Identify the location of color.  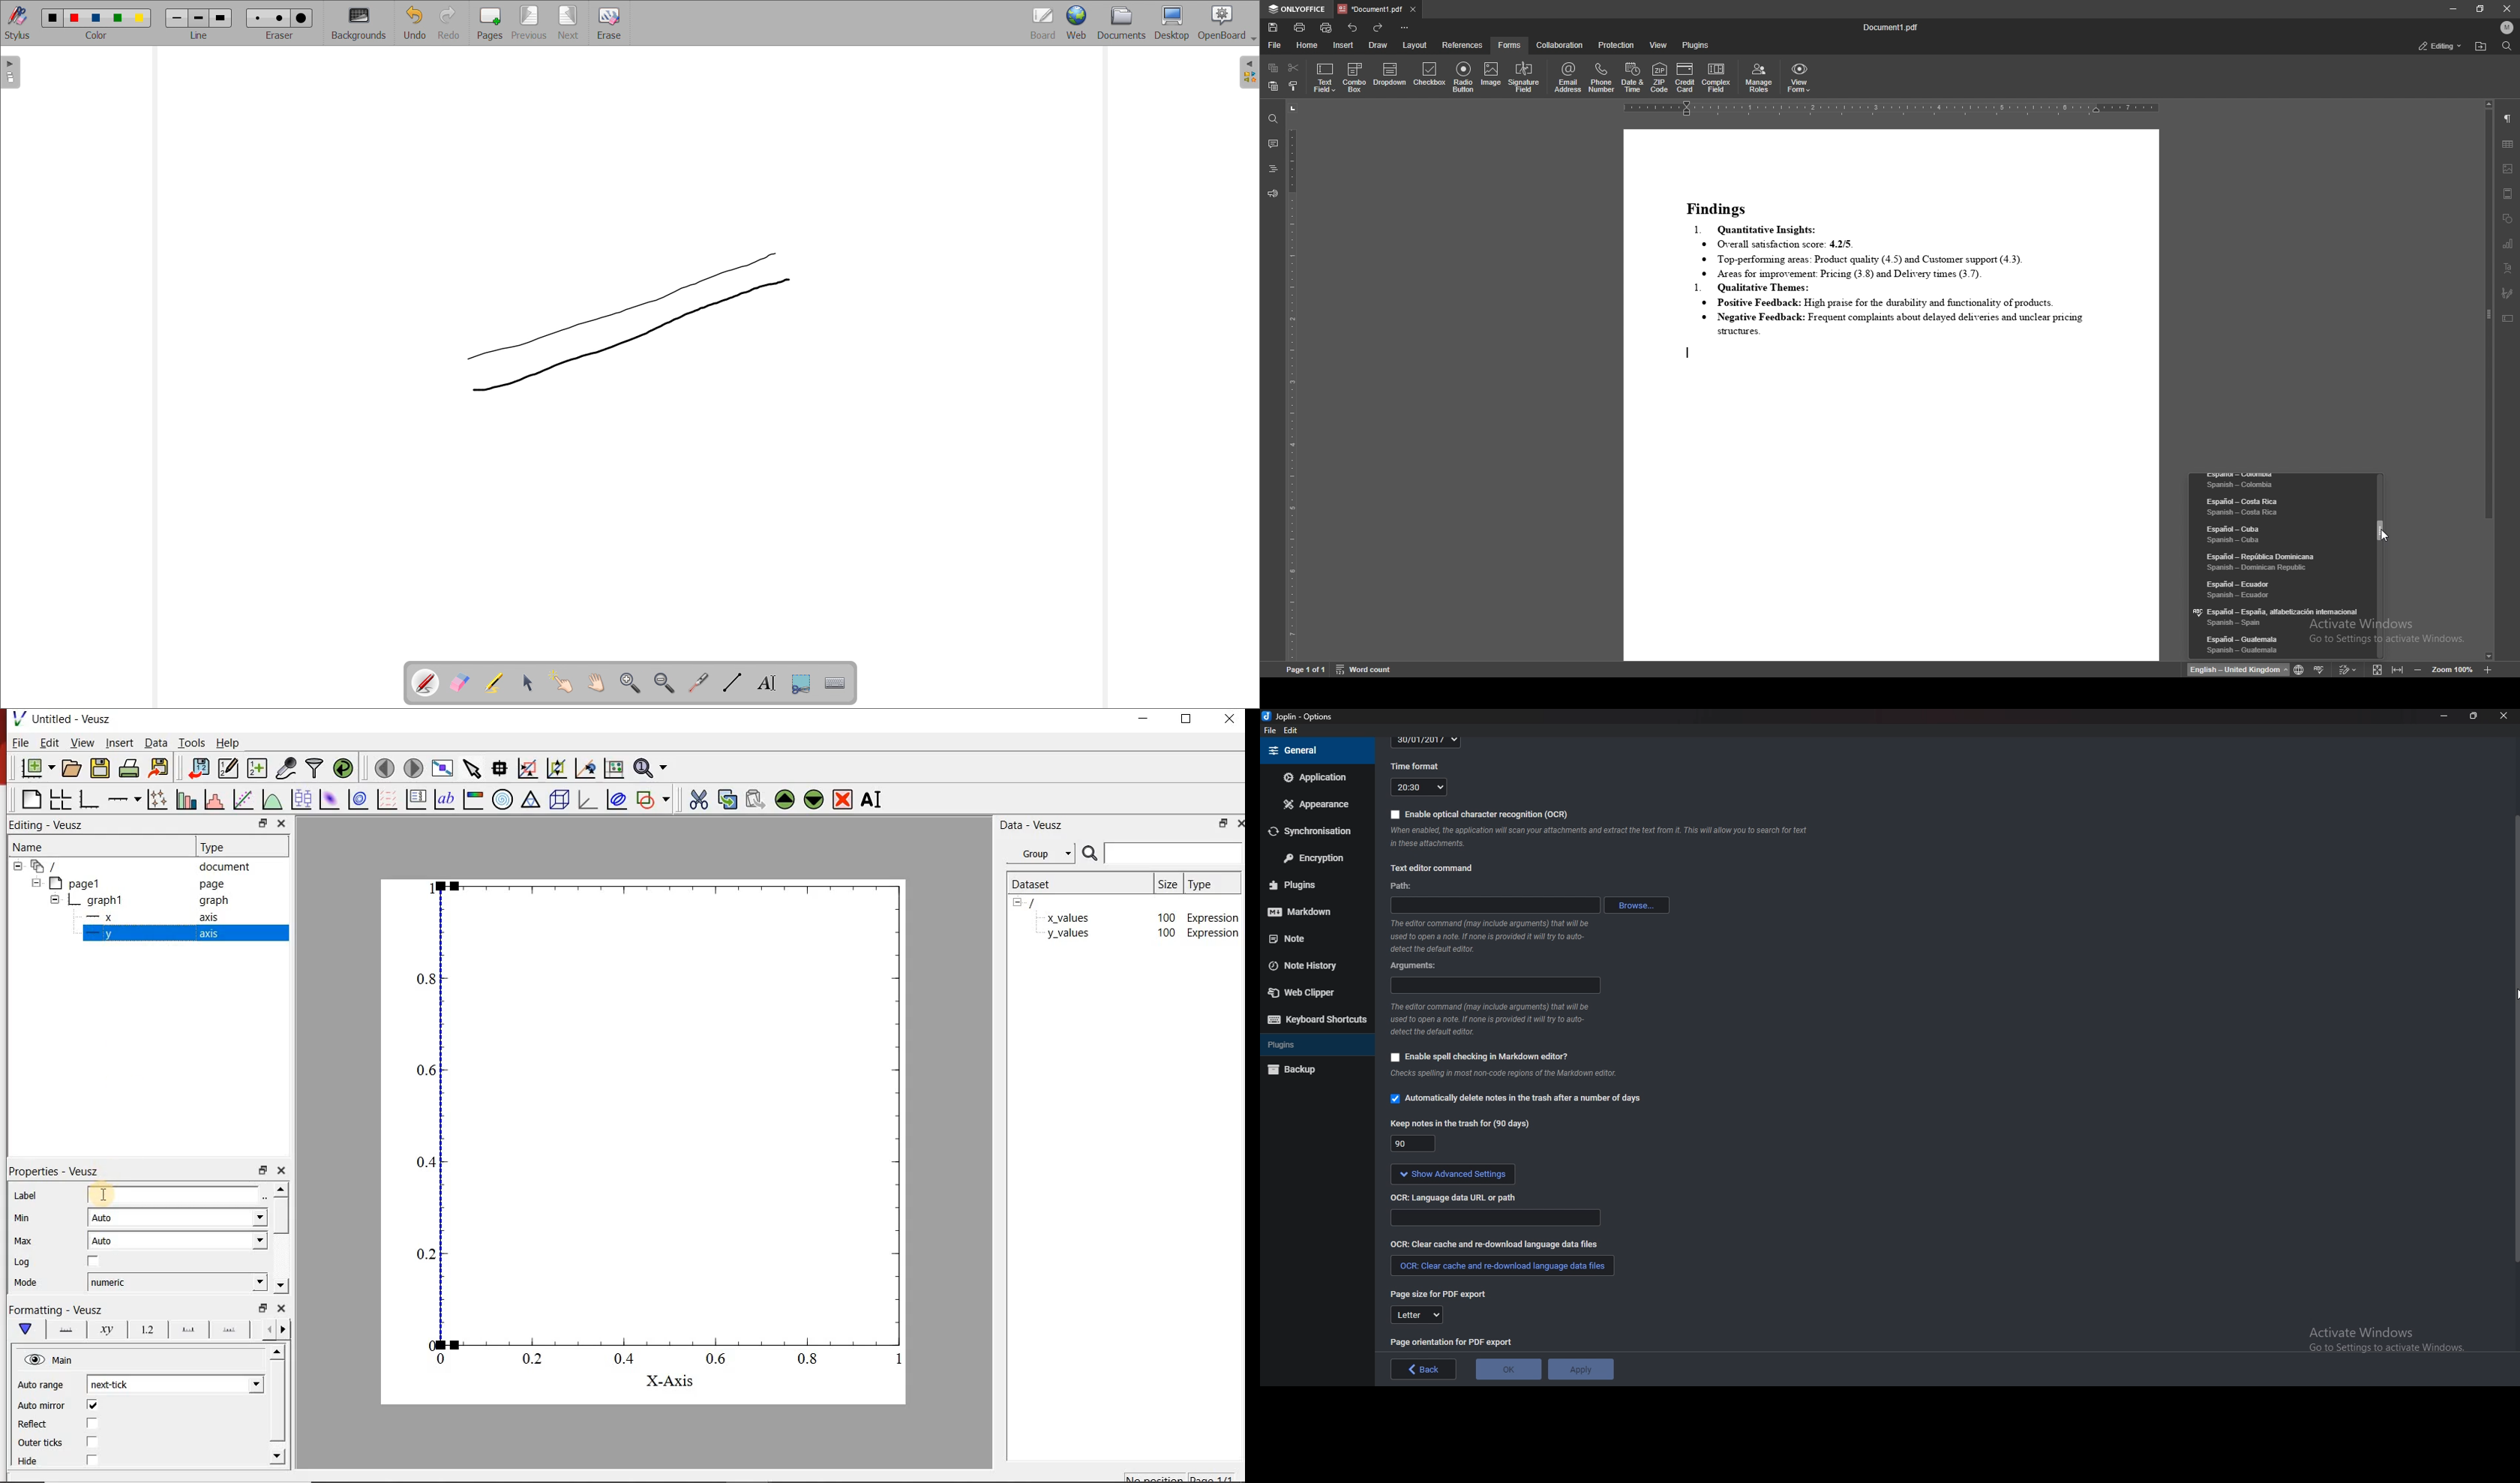
(119, 18).